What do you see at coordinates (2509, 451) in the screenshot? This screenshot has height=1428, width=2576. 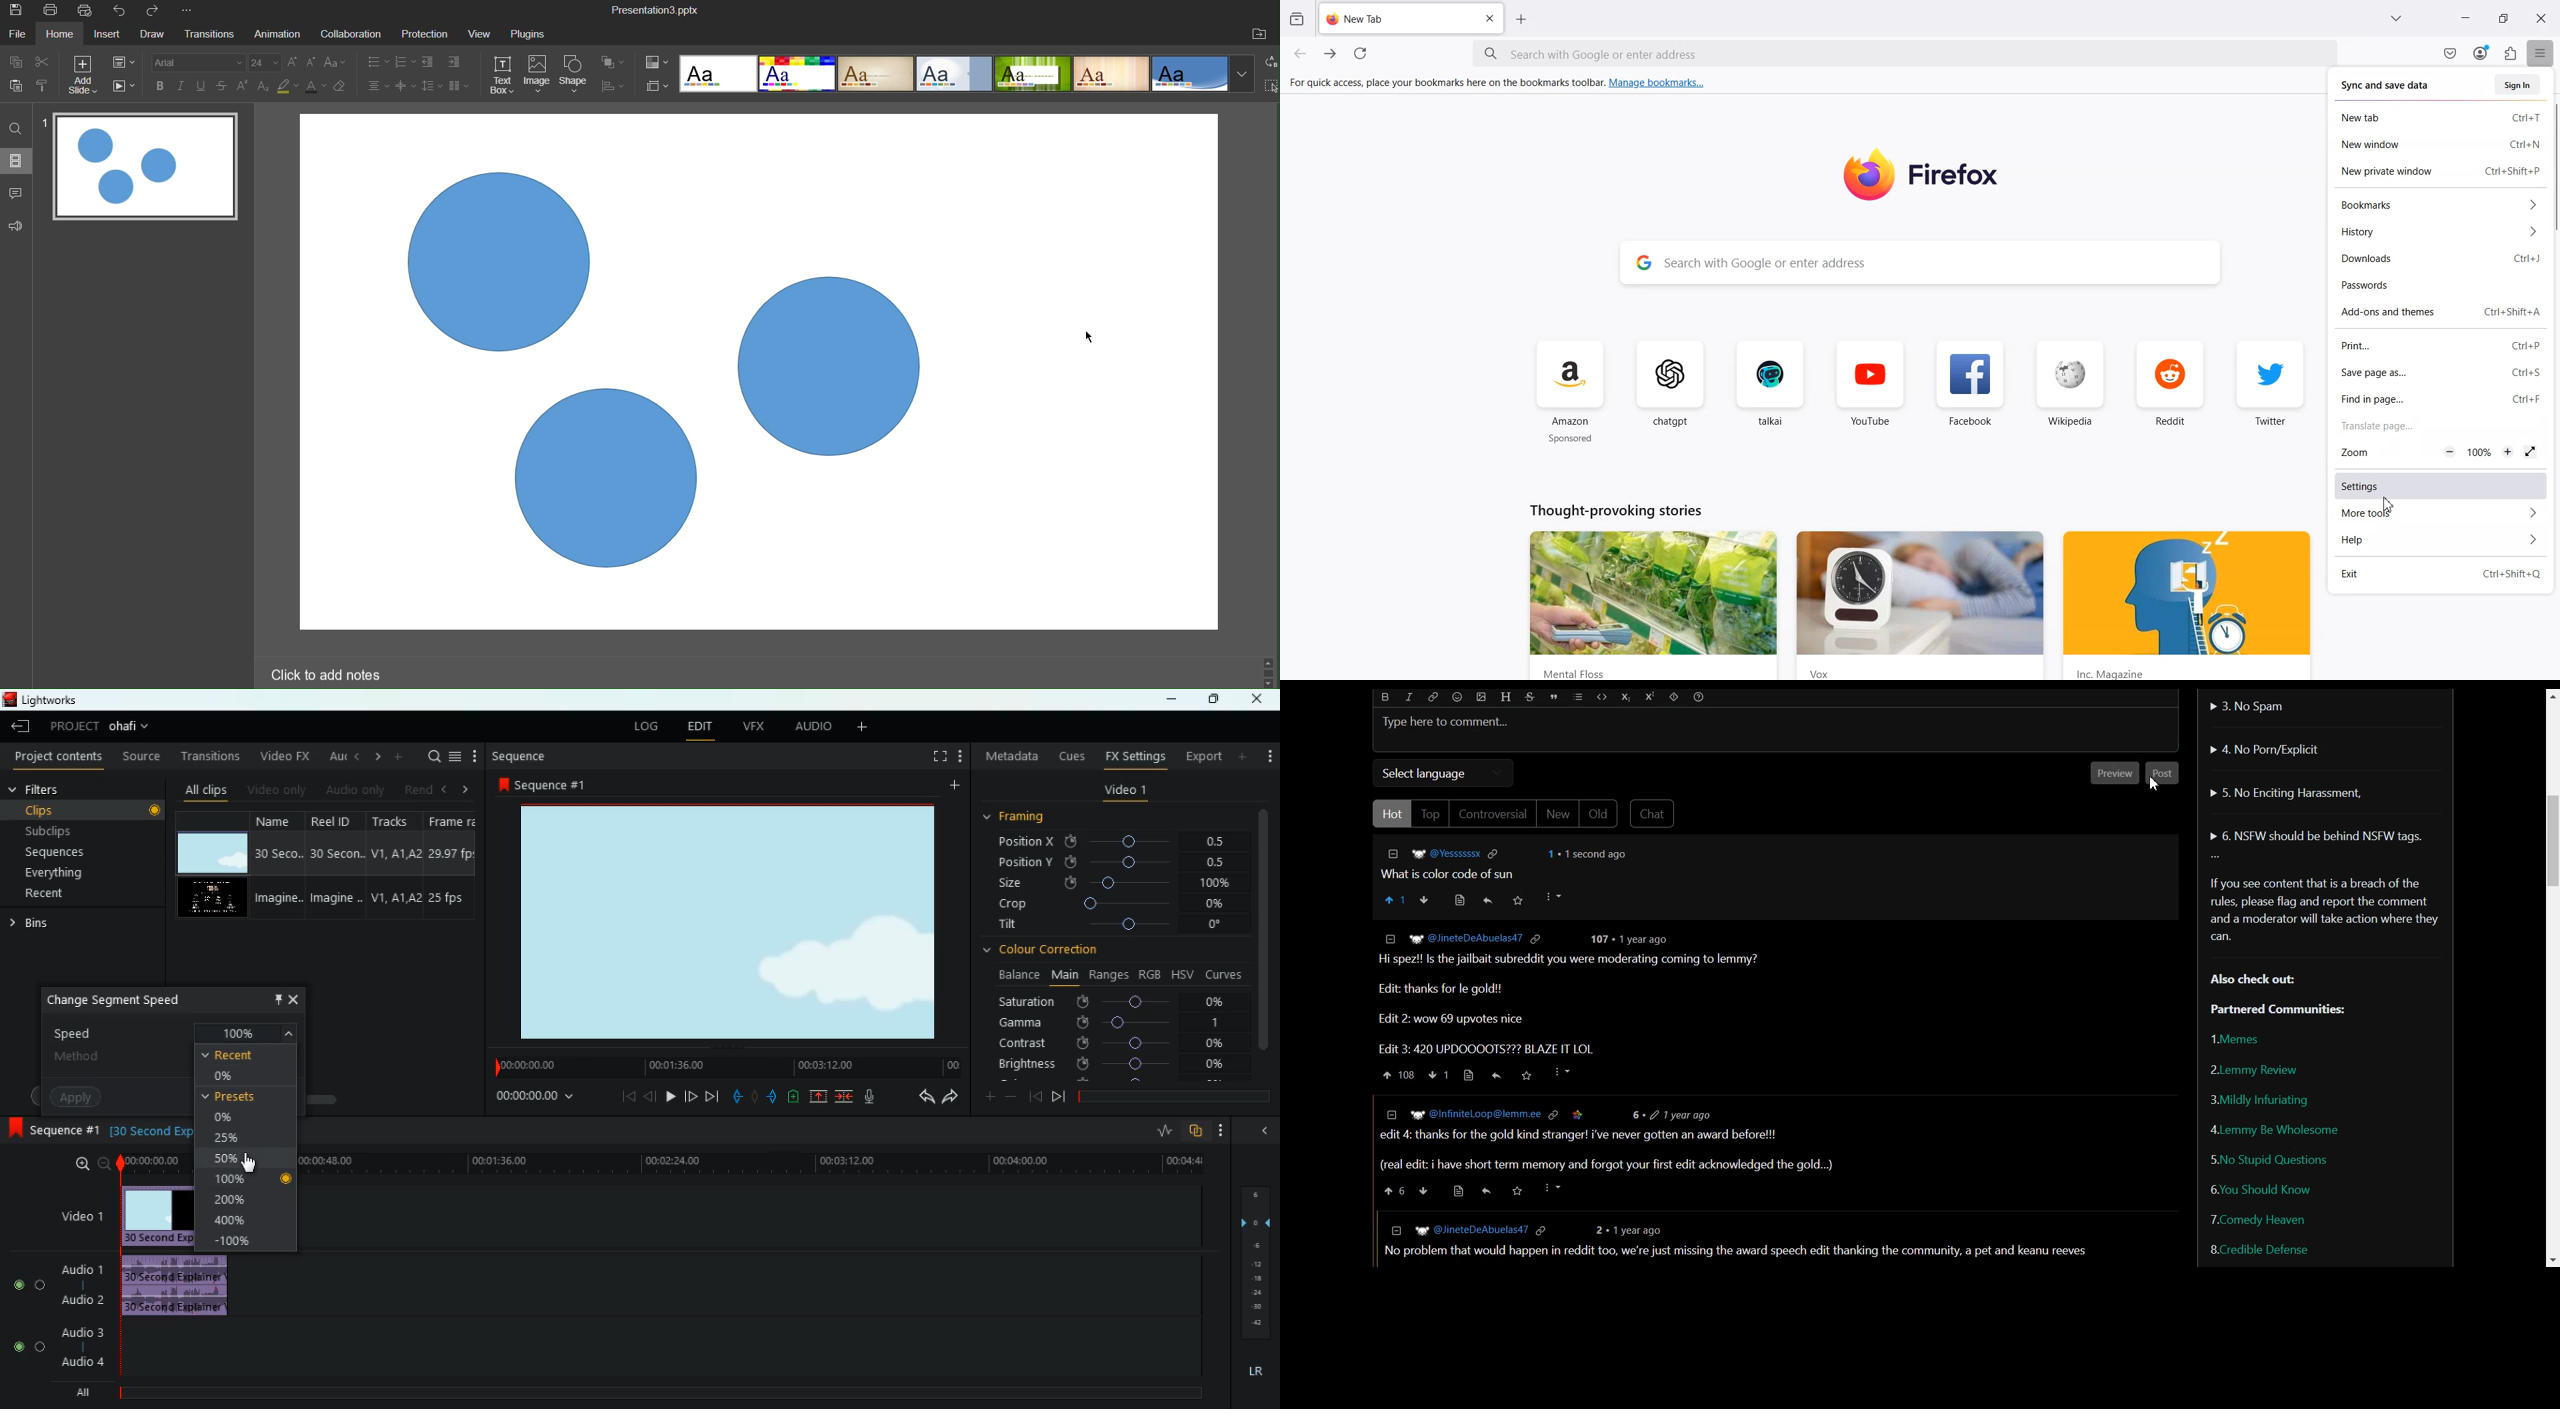 I see `Zoom In` at bounding box center [2509, 451].